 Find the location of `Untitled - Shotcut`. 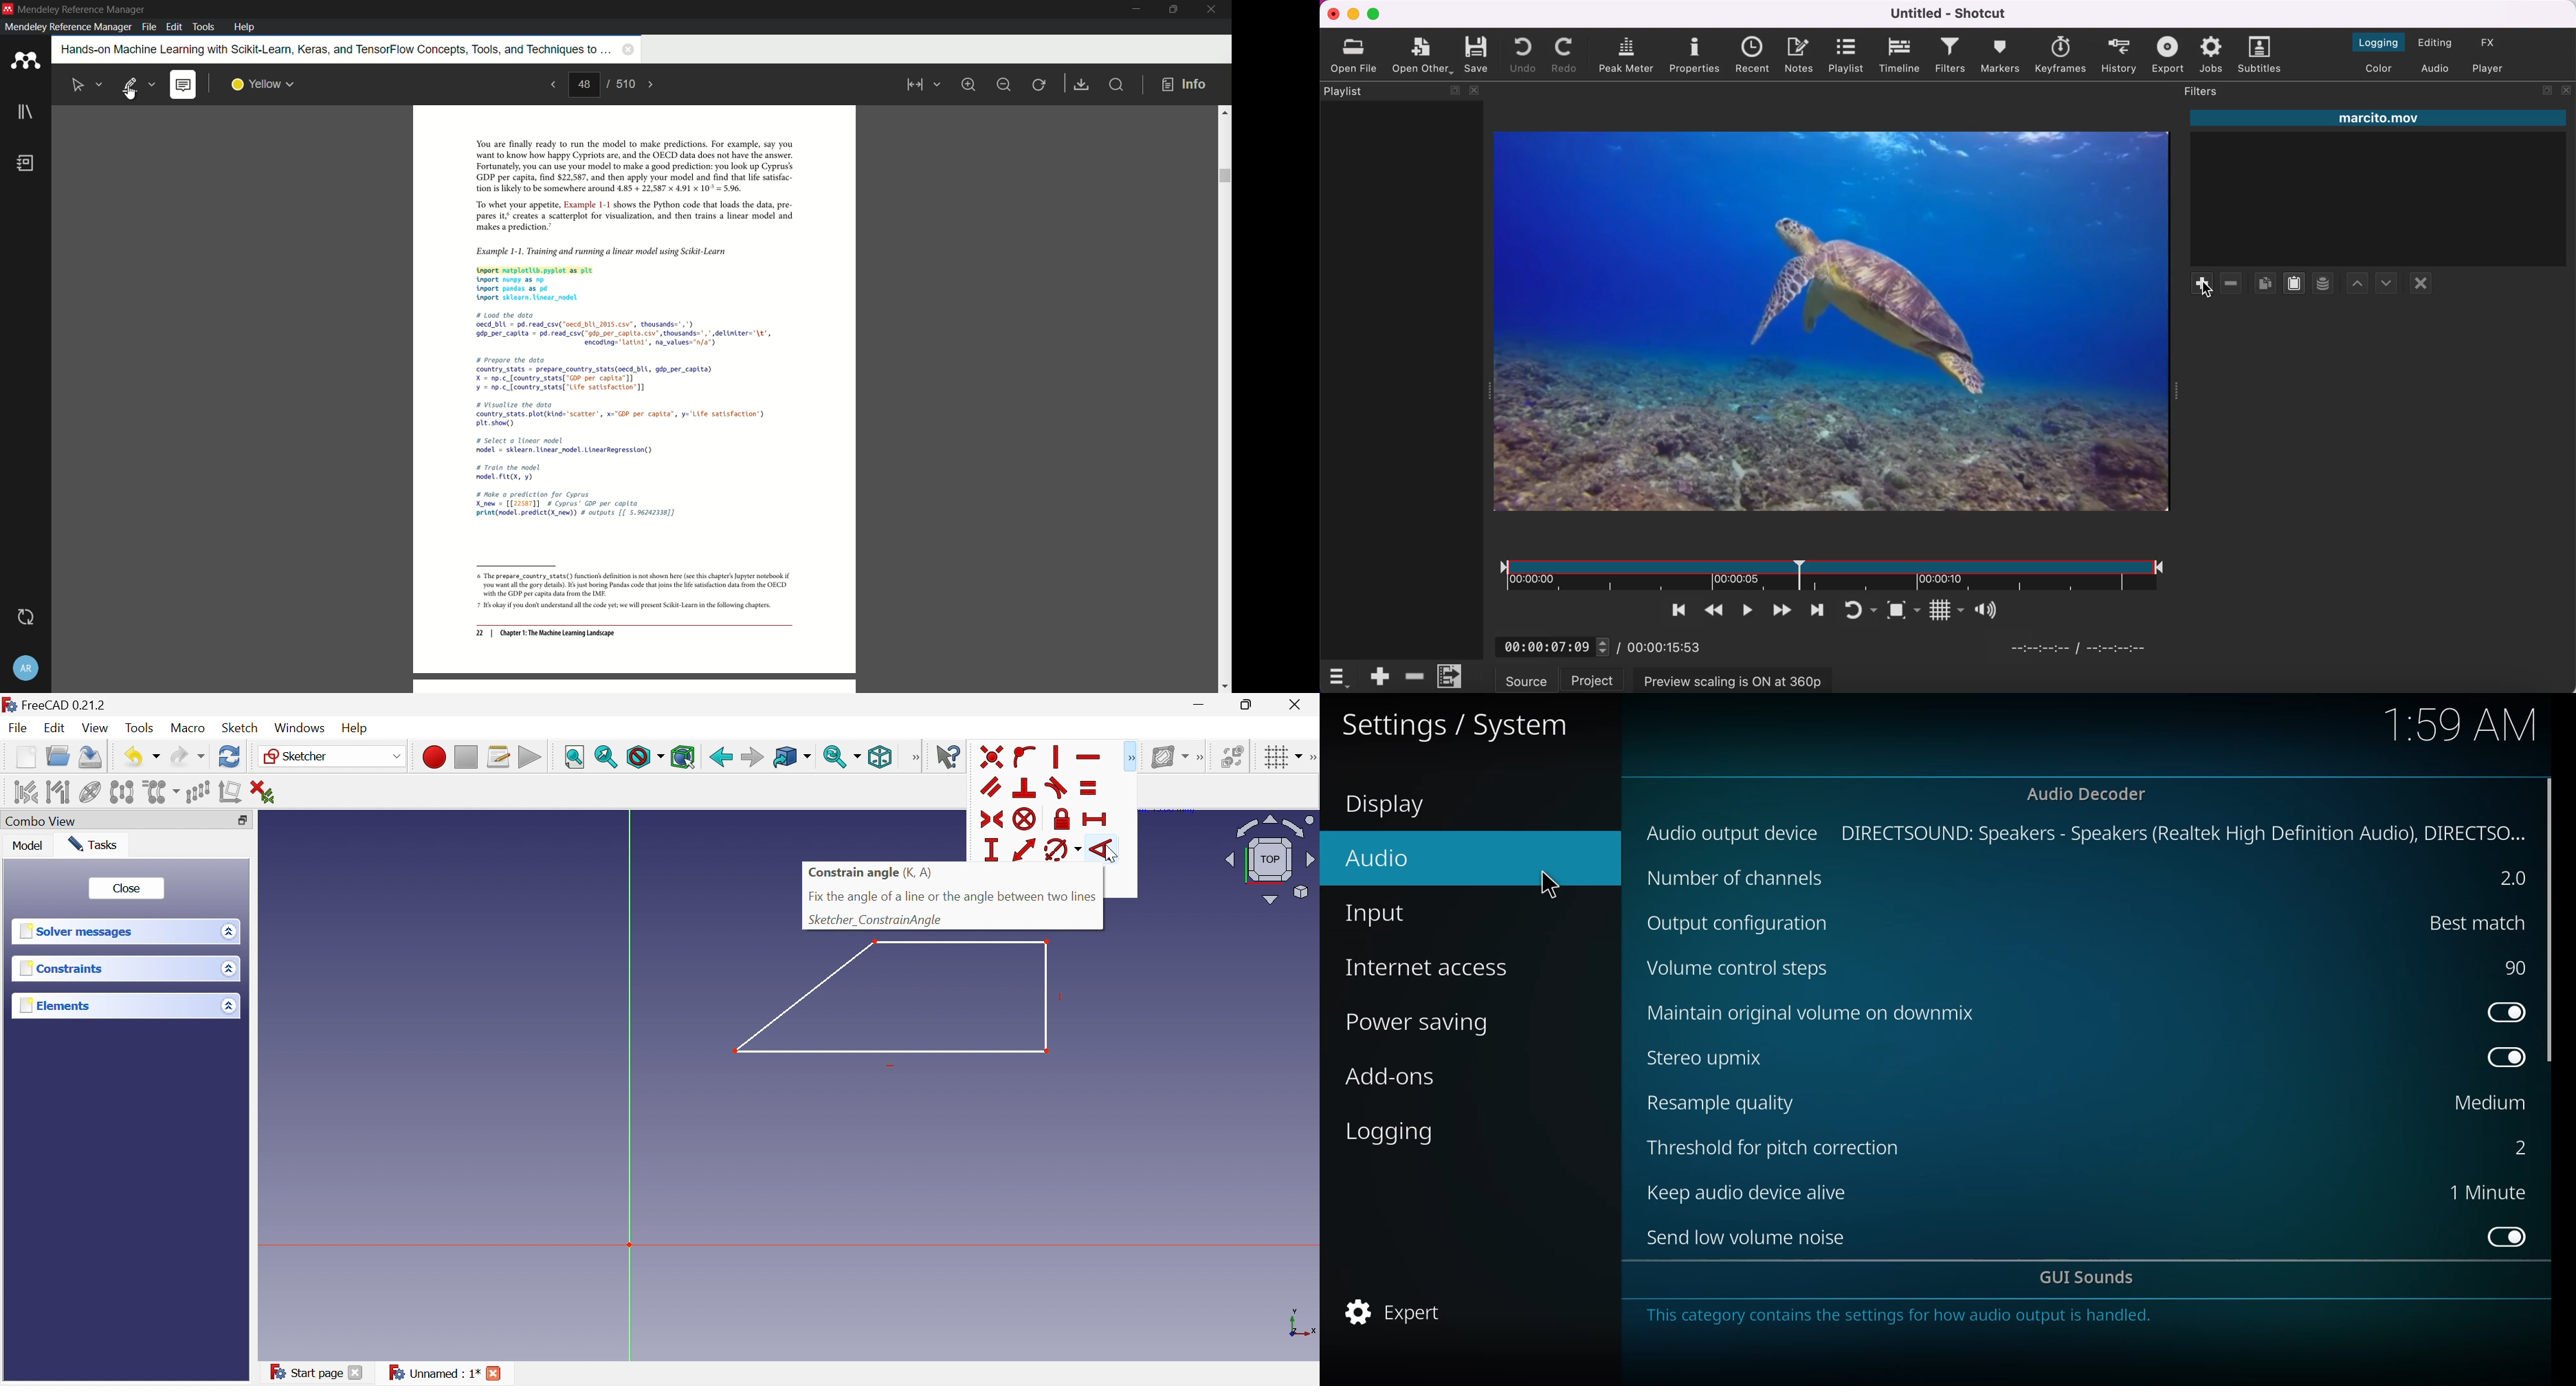

Untitled - Shotcut is located at coordinates (1950, 13).